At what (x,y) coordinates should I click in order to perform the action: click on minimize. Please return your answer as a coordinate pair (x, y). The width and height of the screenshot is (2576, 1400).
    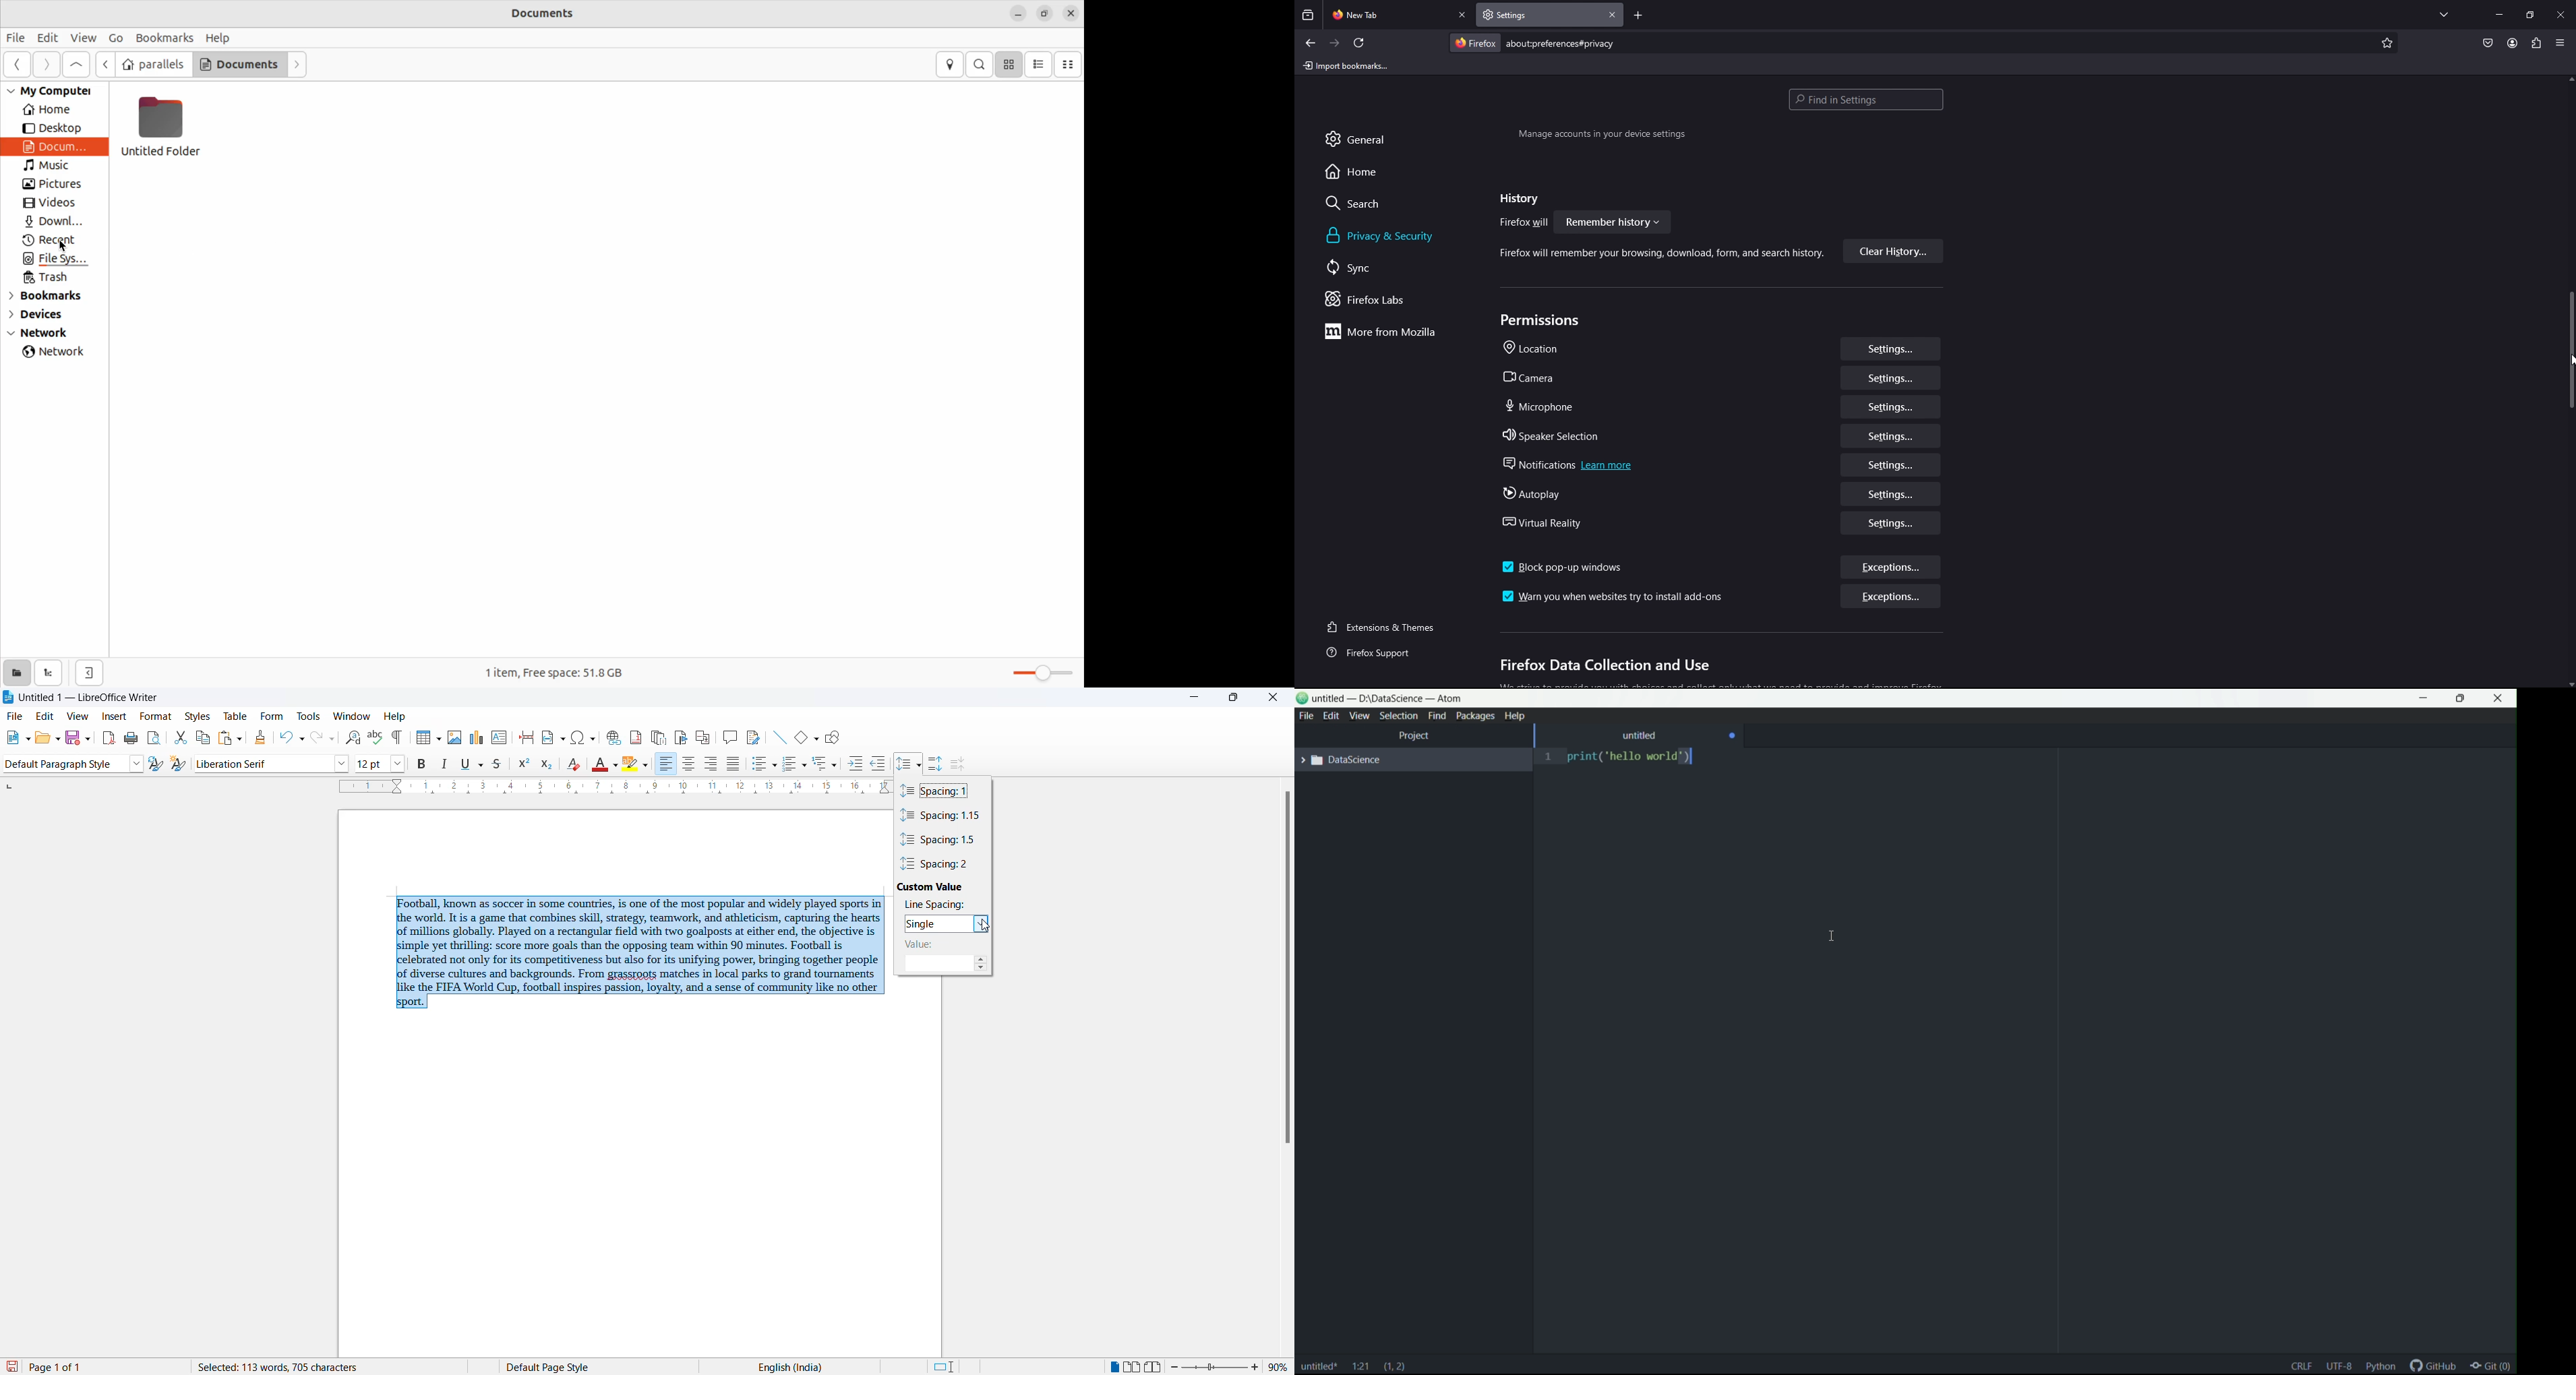
    Looking at the image, I should click on (2499, 13).